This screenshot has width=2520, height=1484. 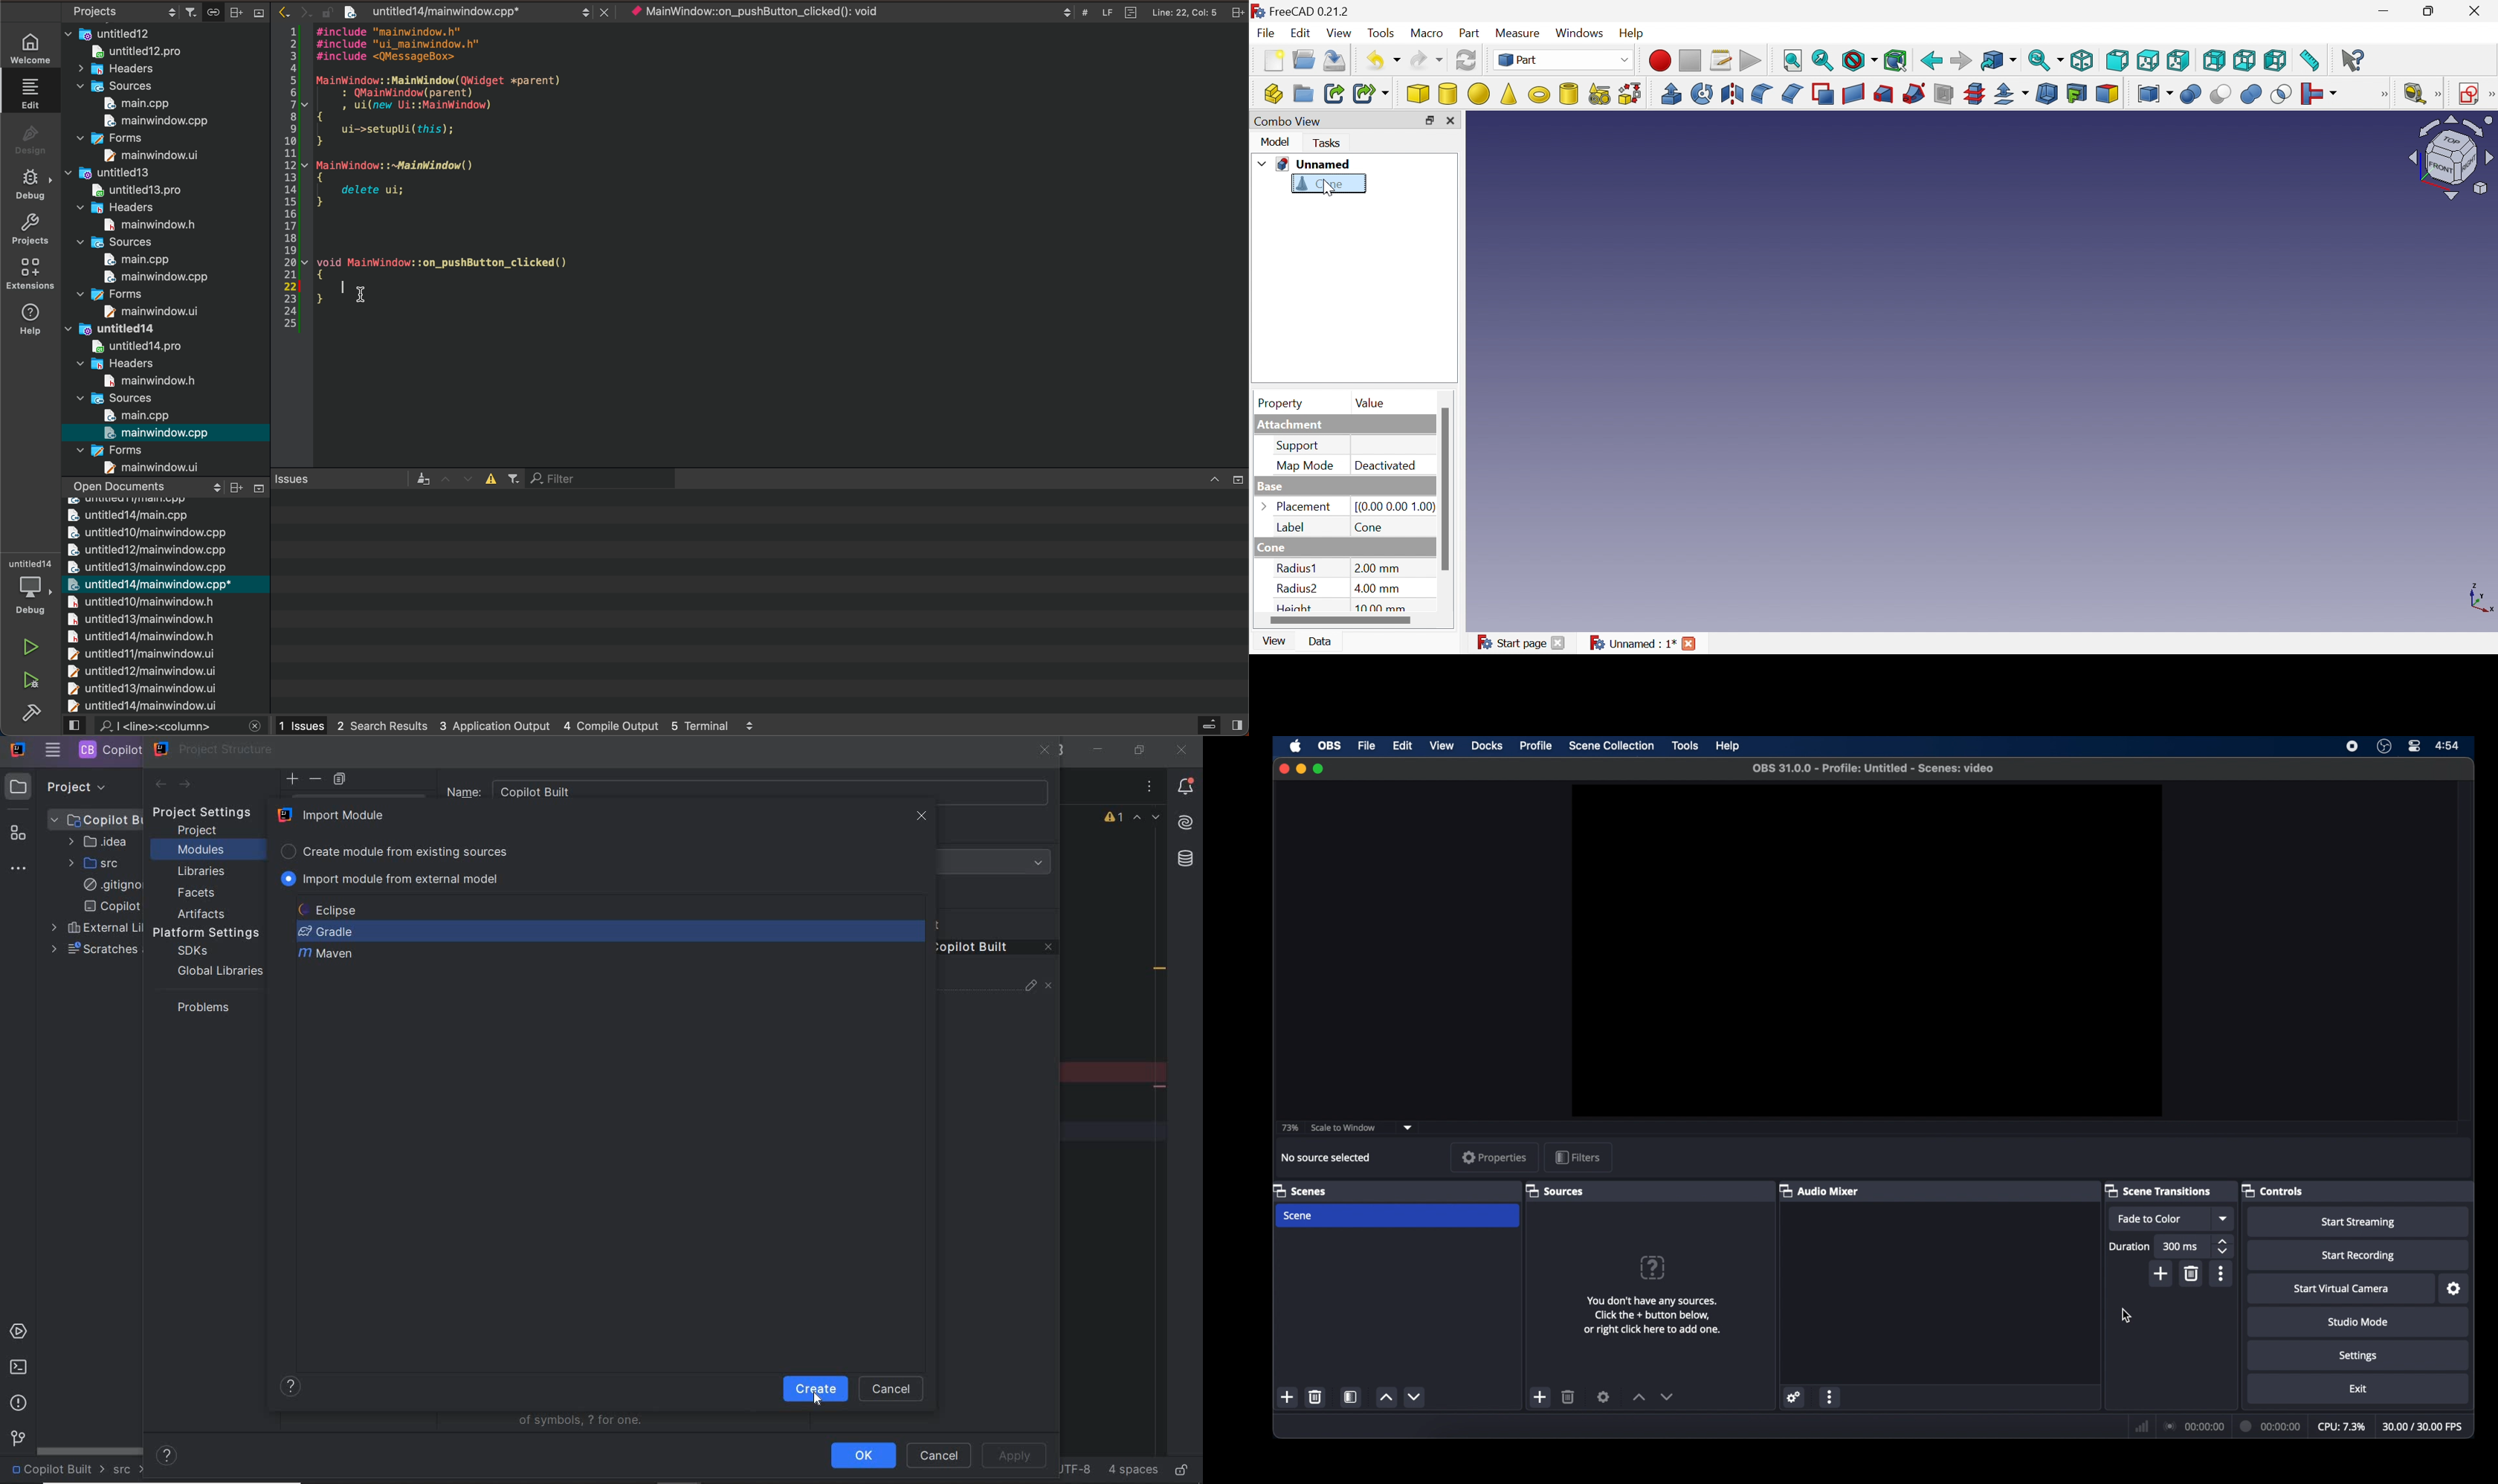 What do you see at coordinates (191, 952) in the screenshot?
I see `sdks` at bounding box center [191, 952].